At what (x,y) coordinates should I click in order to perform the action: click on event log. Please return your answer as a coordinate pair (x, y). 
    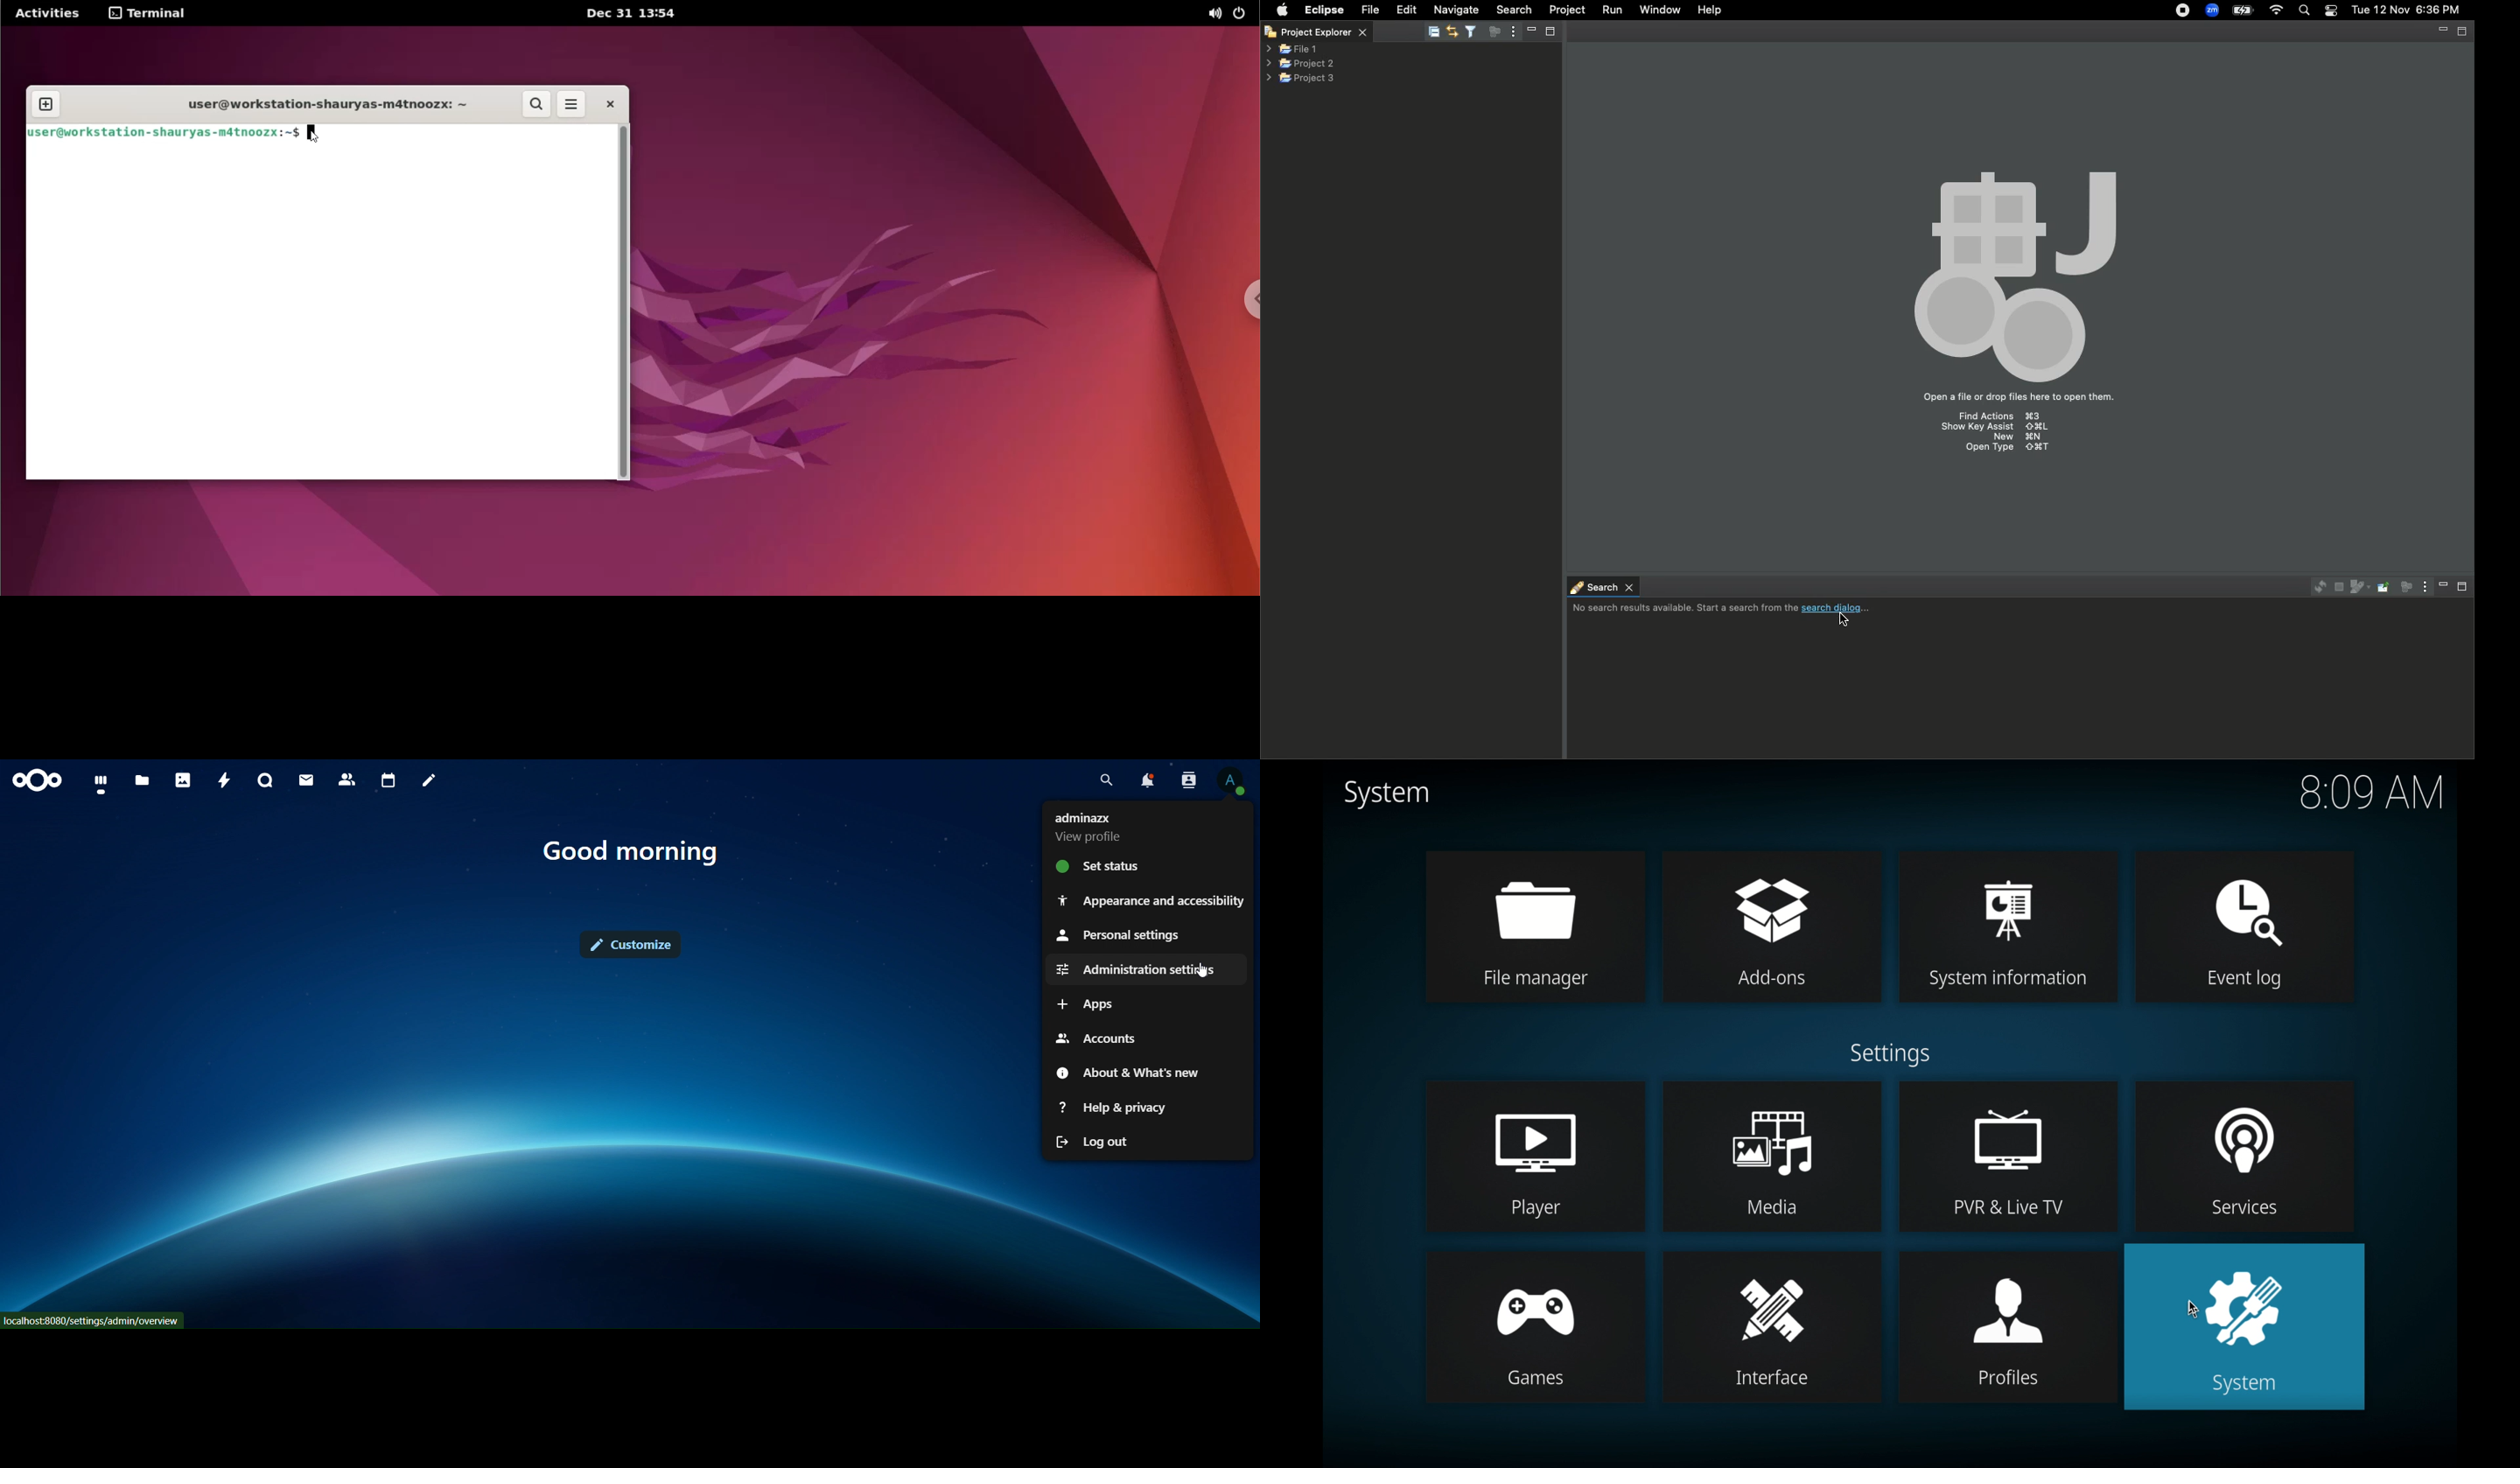
    Looking at the image, I should click on (2247, 927).